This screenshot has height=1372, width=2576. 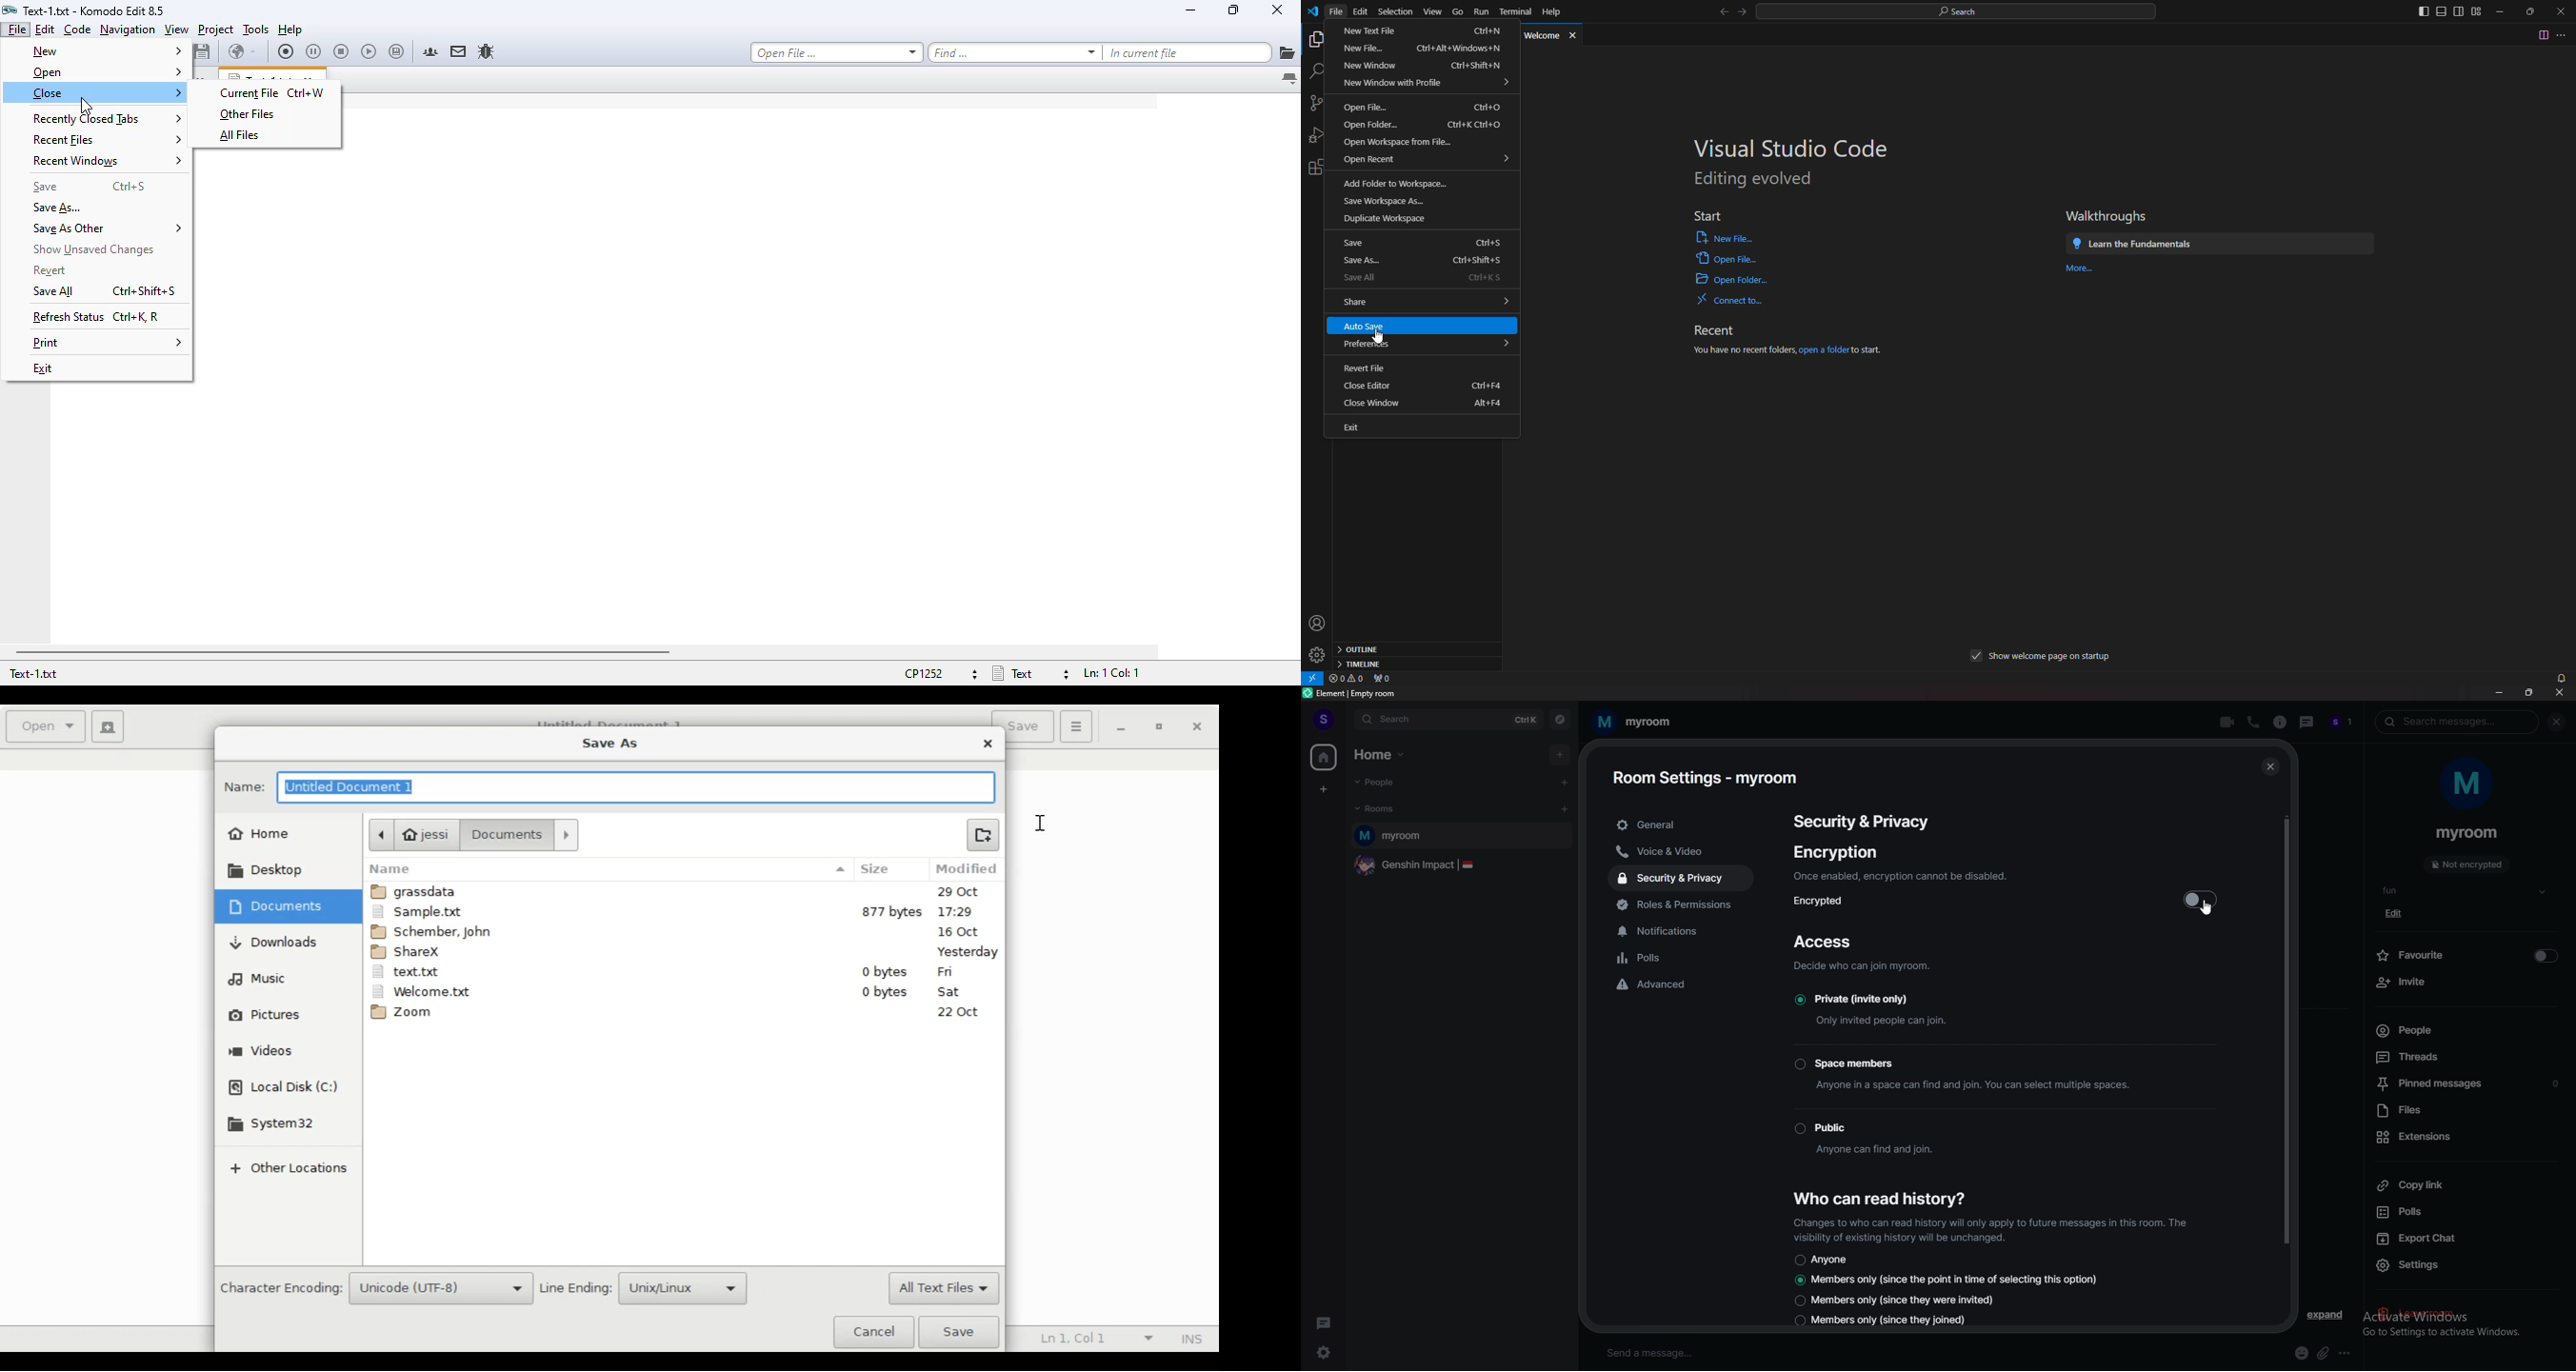 What do you see at coordinates (1378, 336) in the screenshot?
I see `cursor` at bounding box center [1378, 336].